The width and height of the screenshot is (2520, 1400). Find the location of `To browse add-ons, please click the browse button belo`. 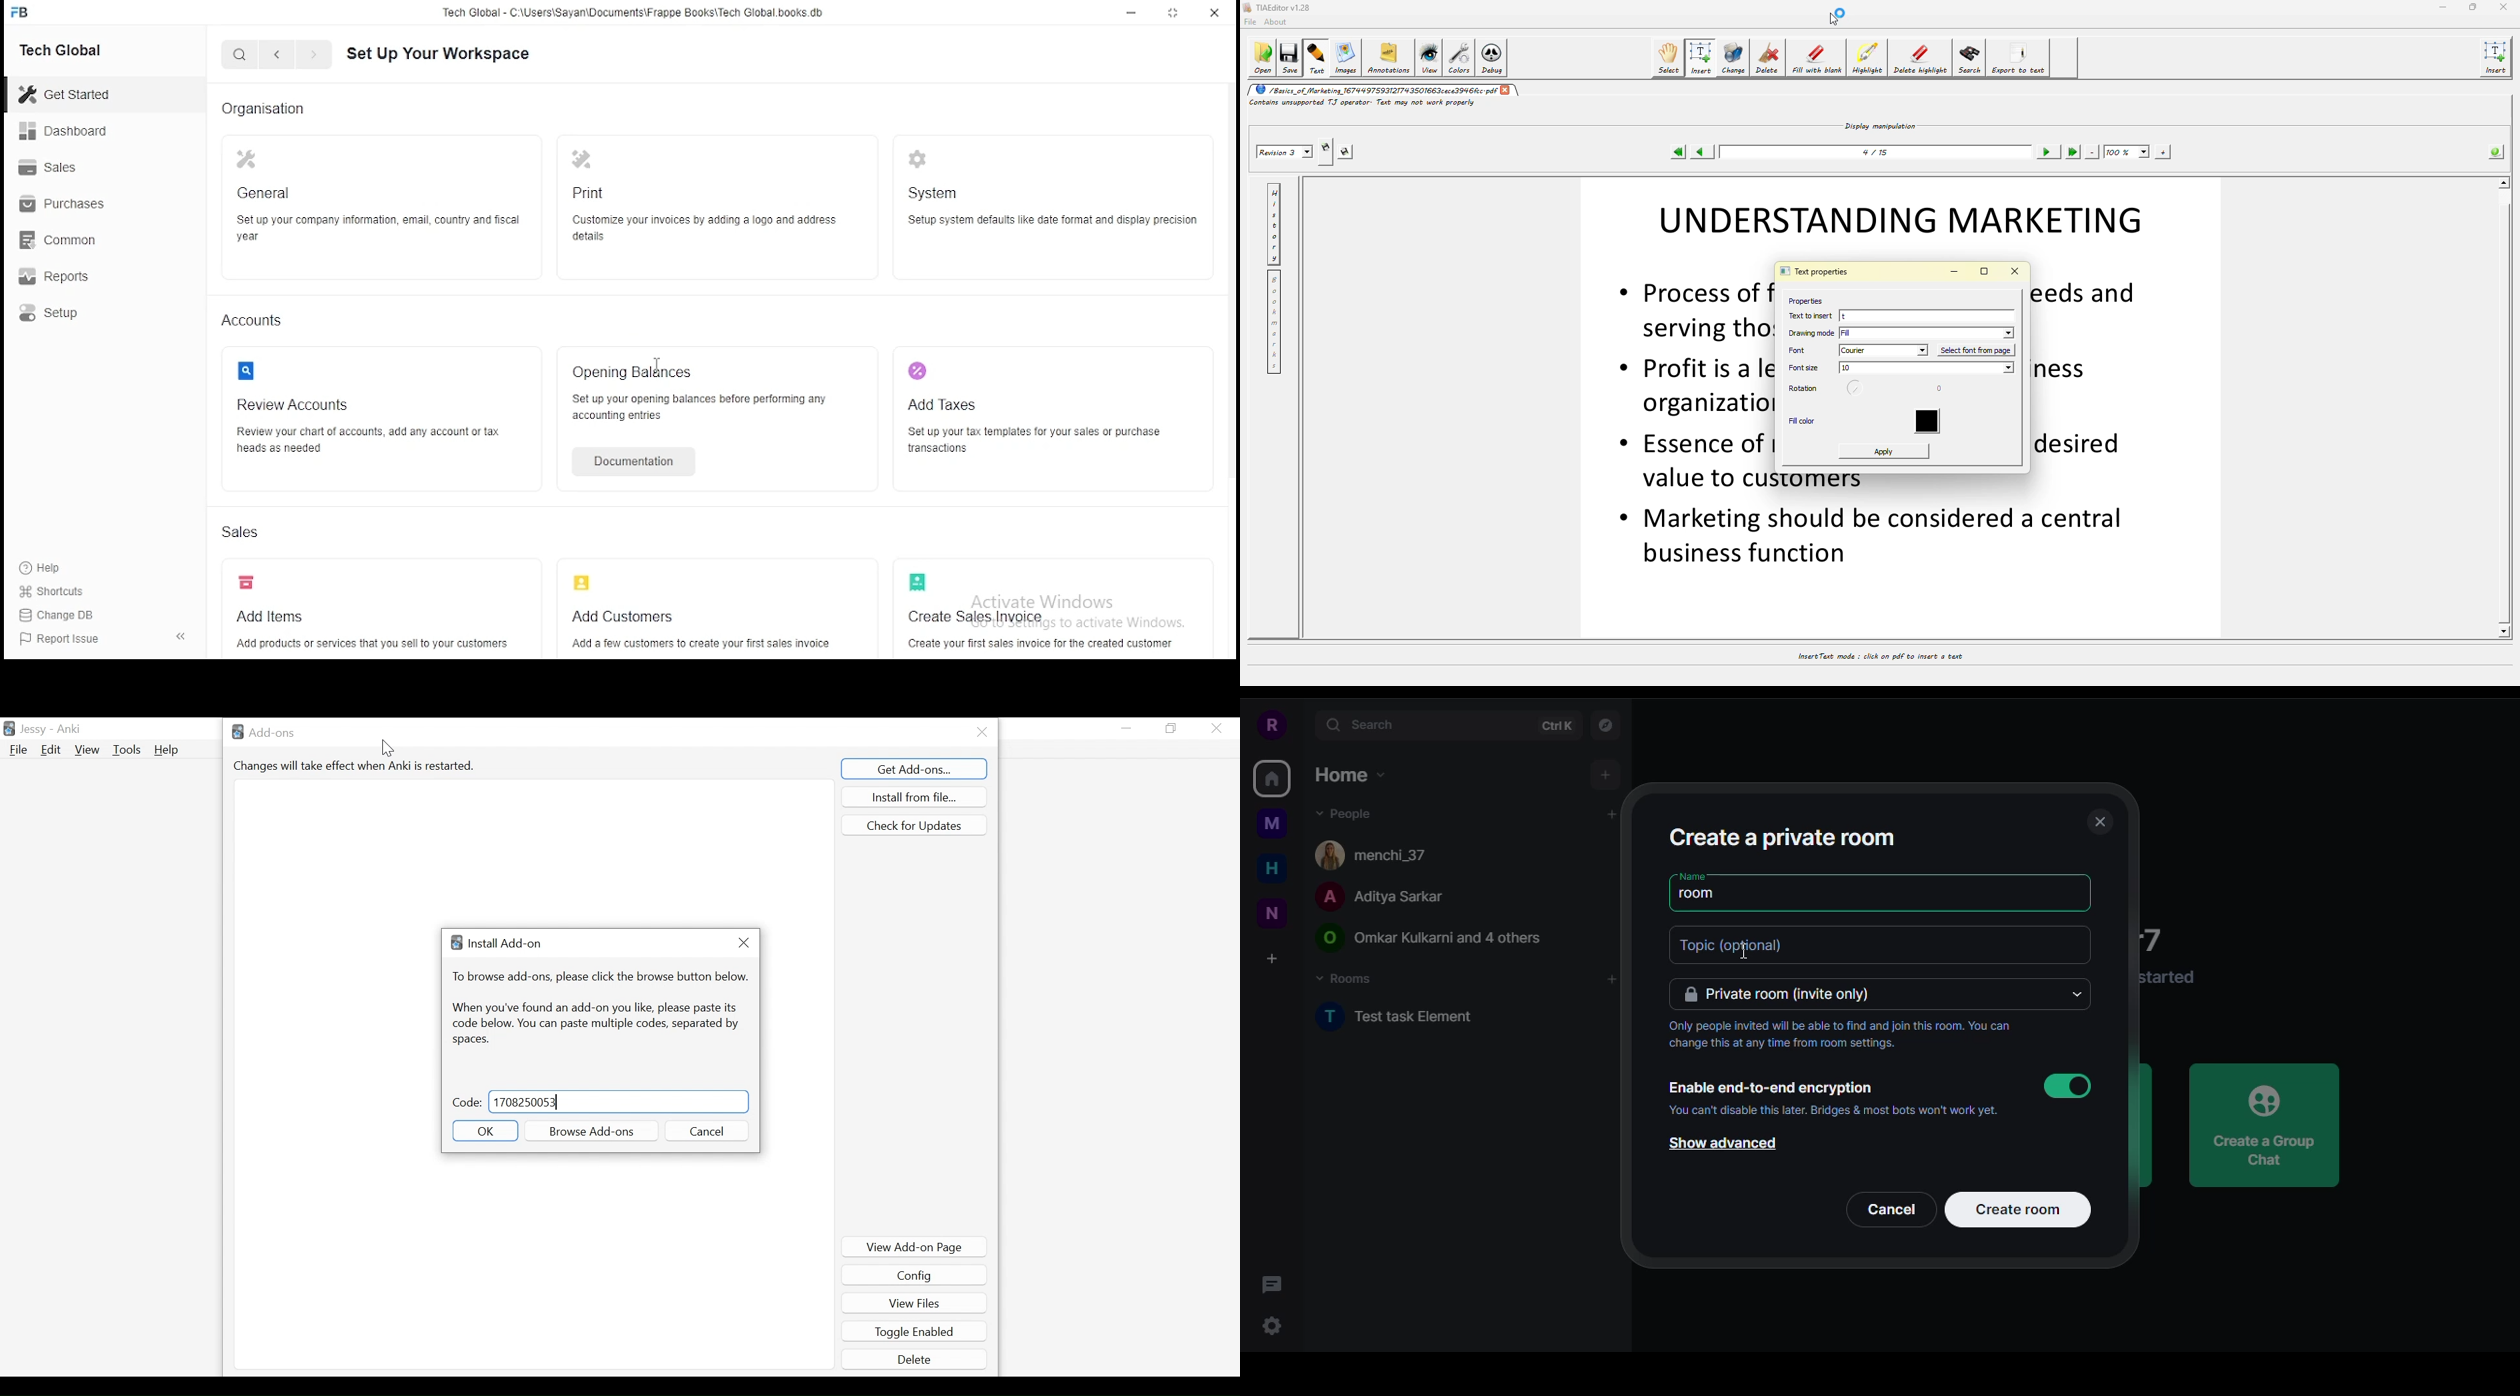

To browse add-ons, please click the browse button belo is located at coordinates (600, 977).